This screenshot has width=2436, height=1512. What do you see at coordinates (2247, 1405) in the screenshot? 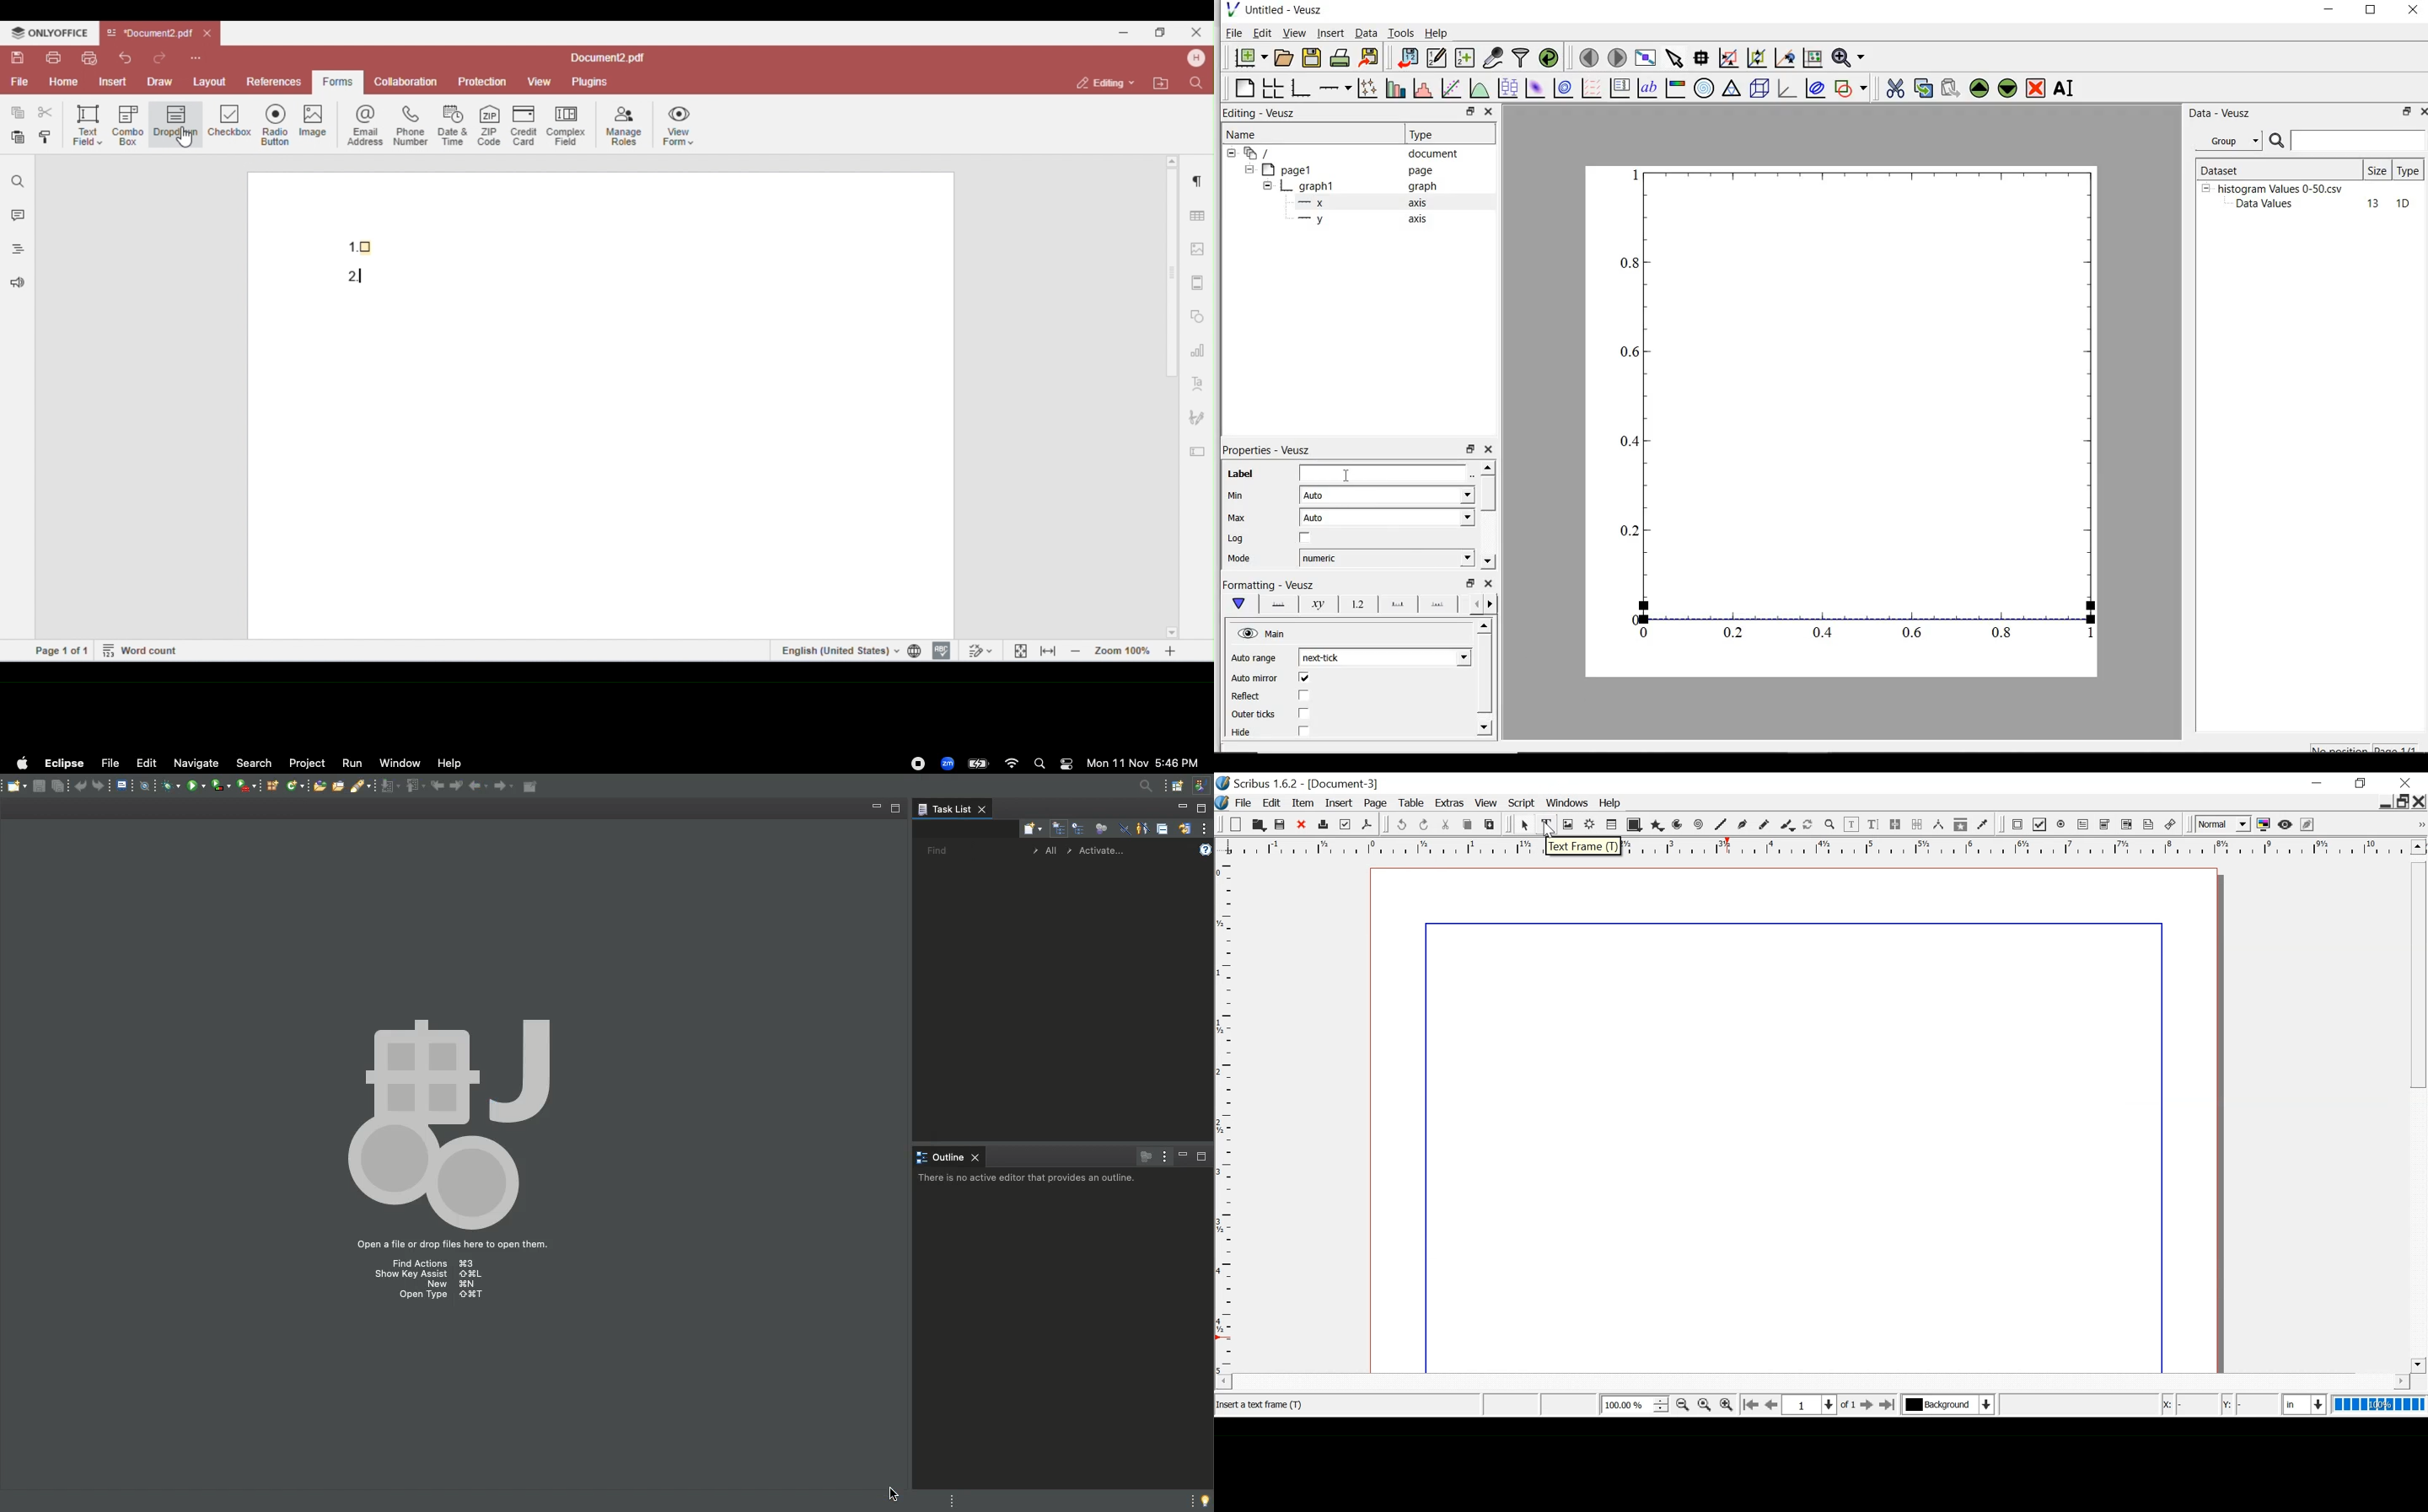
I see `Y Coordinates` at bounding box center [2247, 1405].